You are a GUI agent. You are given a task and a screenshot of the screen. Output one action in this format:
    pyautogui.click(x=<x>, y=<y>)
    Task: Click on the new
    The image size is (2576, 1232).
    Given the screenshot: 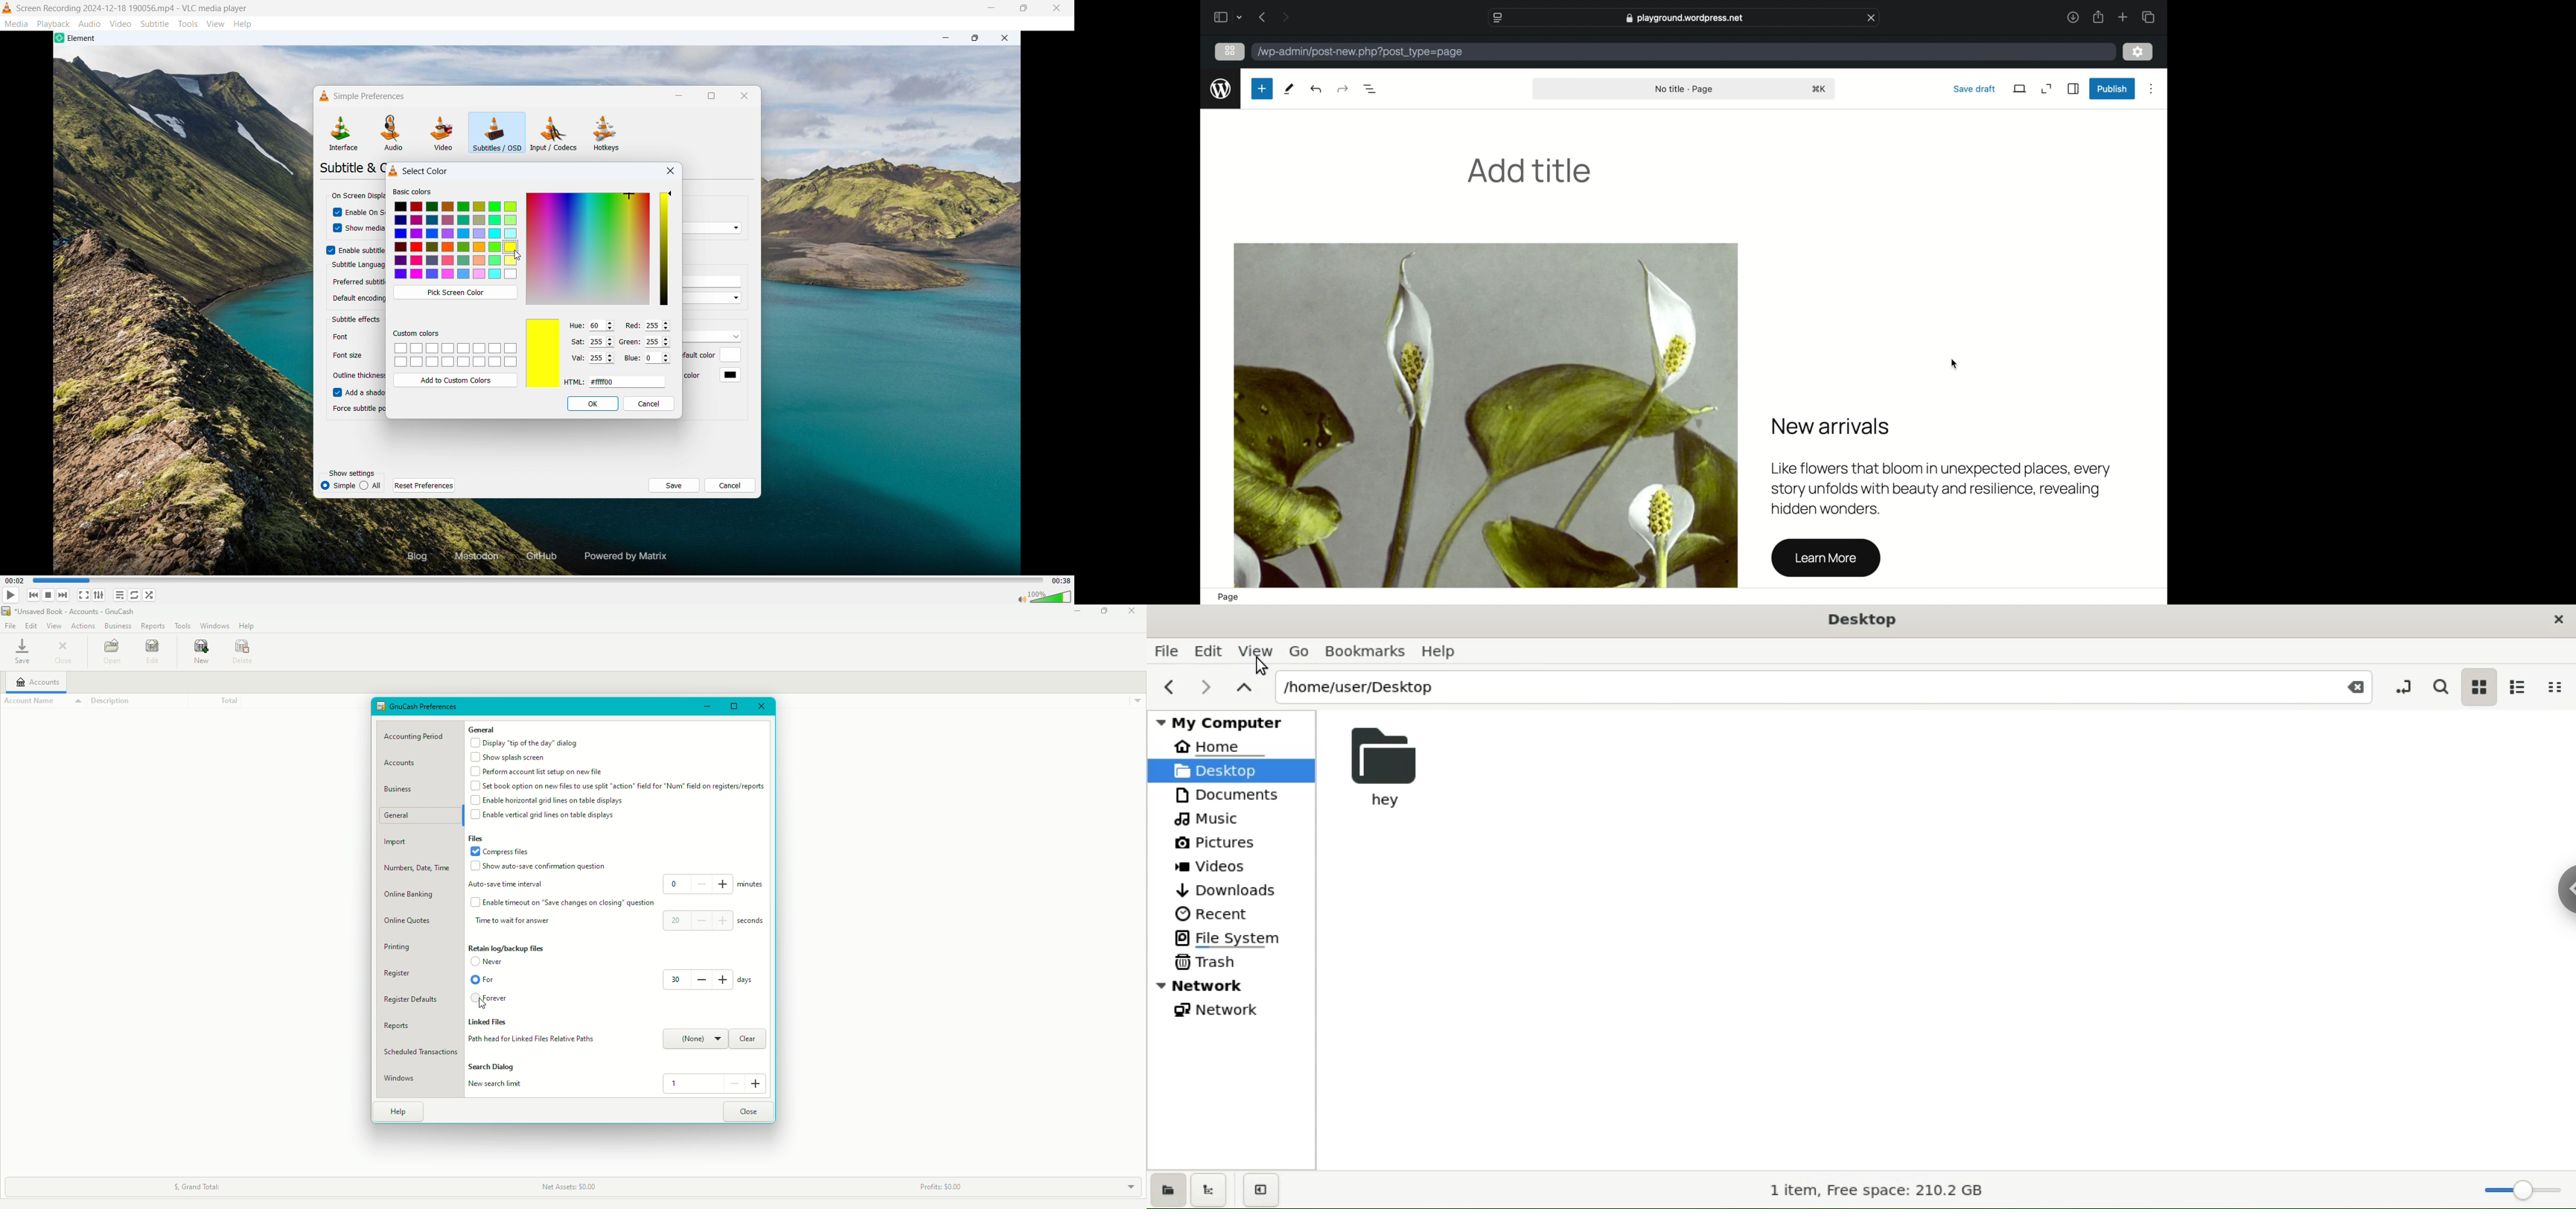 What is the action you would take?
    pyautogui.click(x=1261, y=88)
    